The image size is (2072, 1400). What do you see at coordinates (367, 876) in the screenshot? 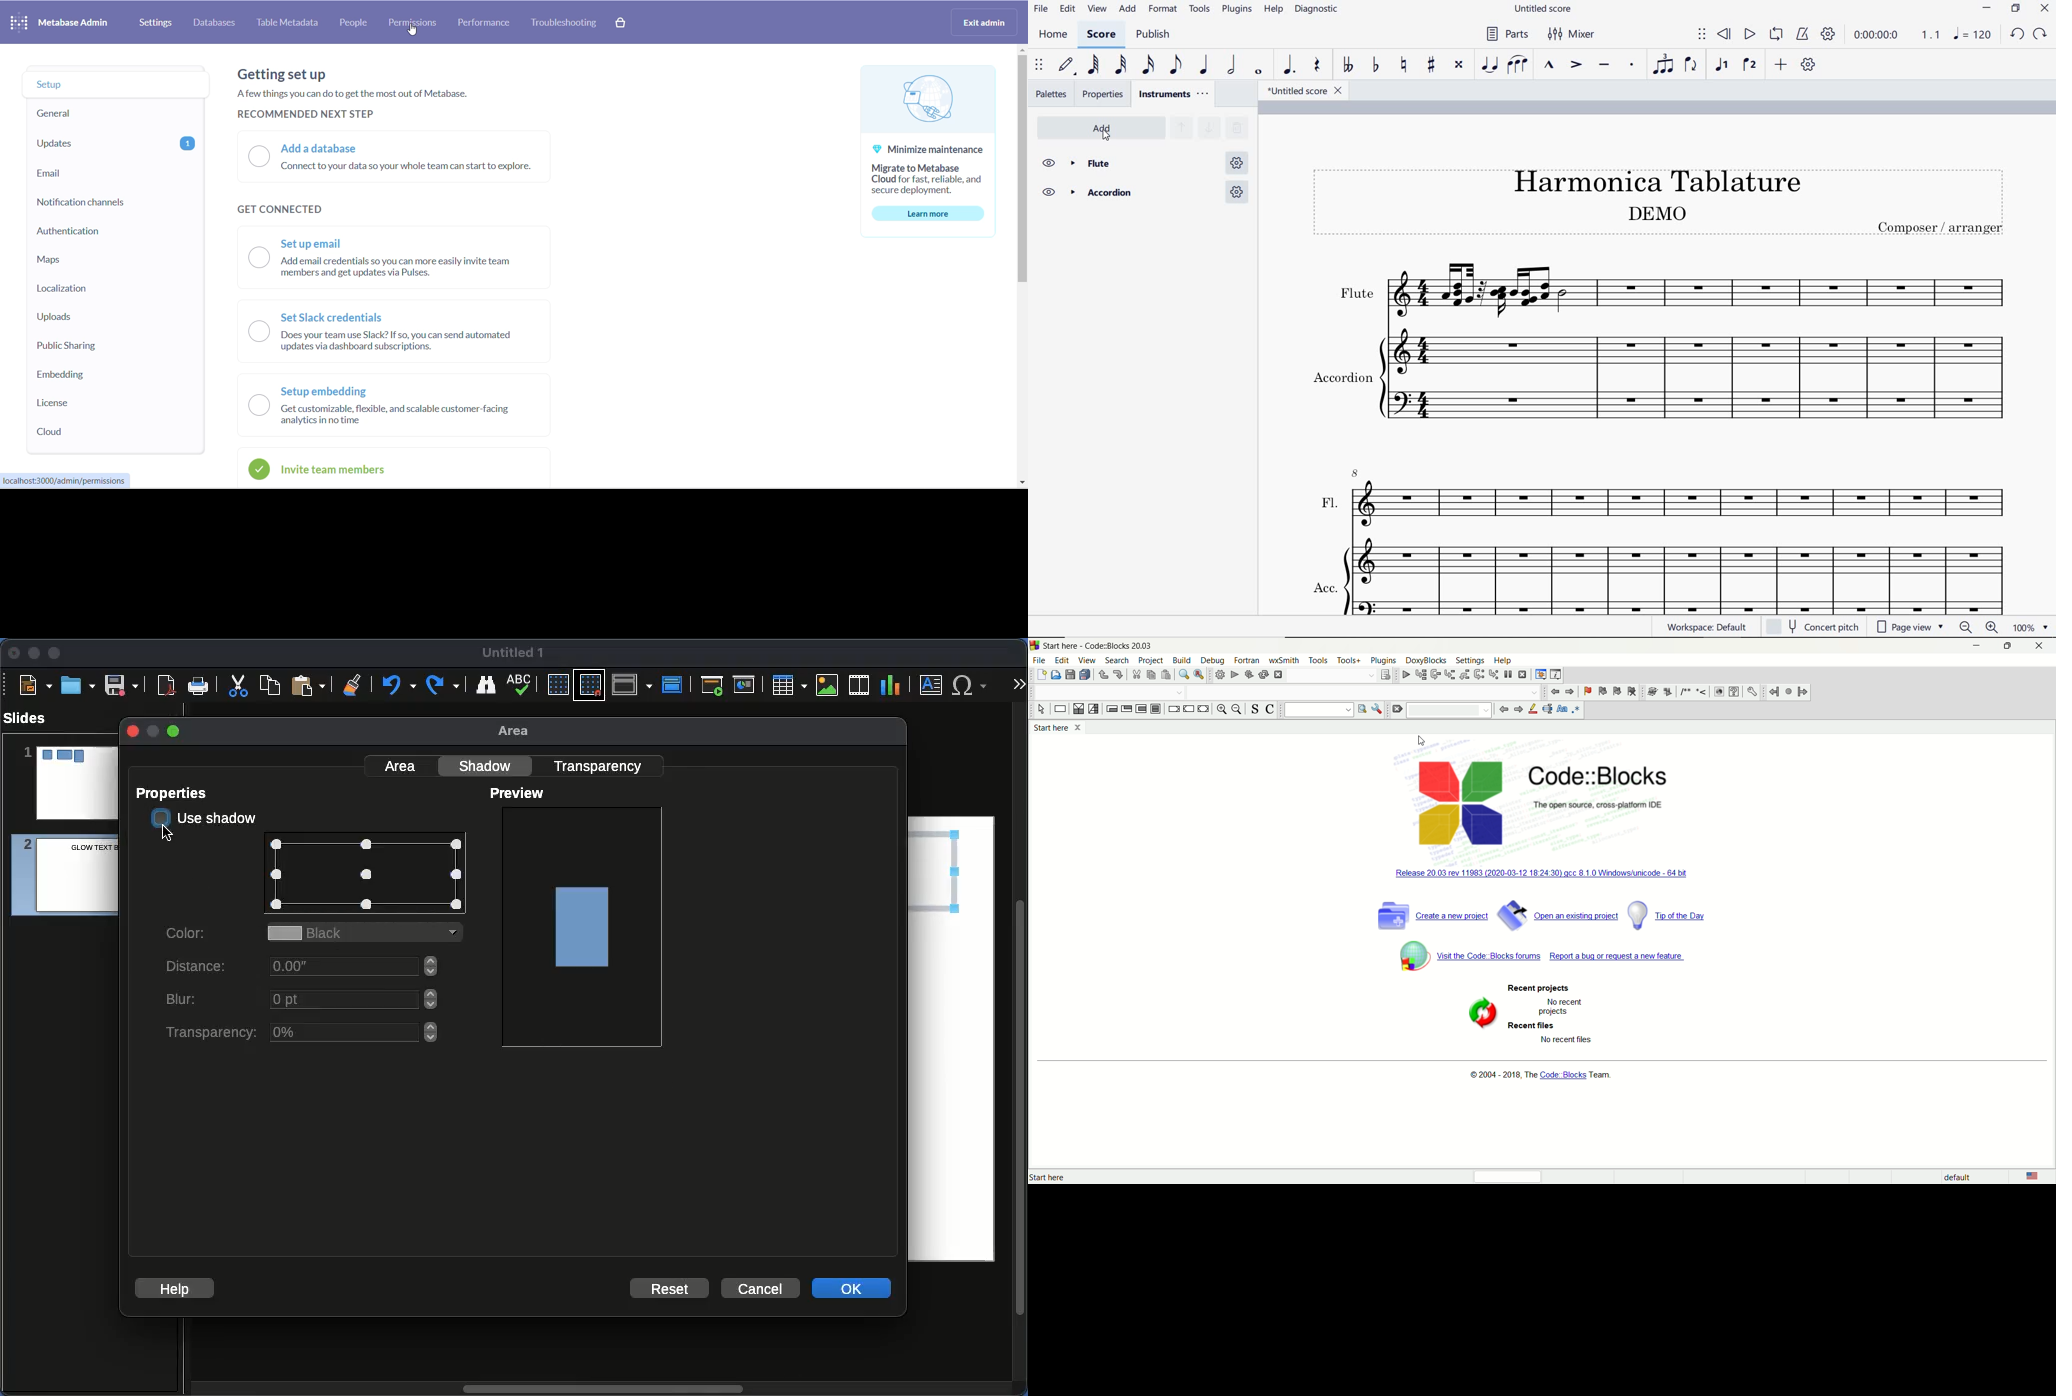
I see `Points` at bounding box center [367, 876].